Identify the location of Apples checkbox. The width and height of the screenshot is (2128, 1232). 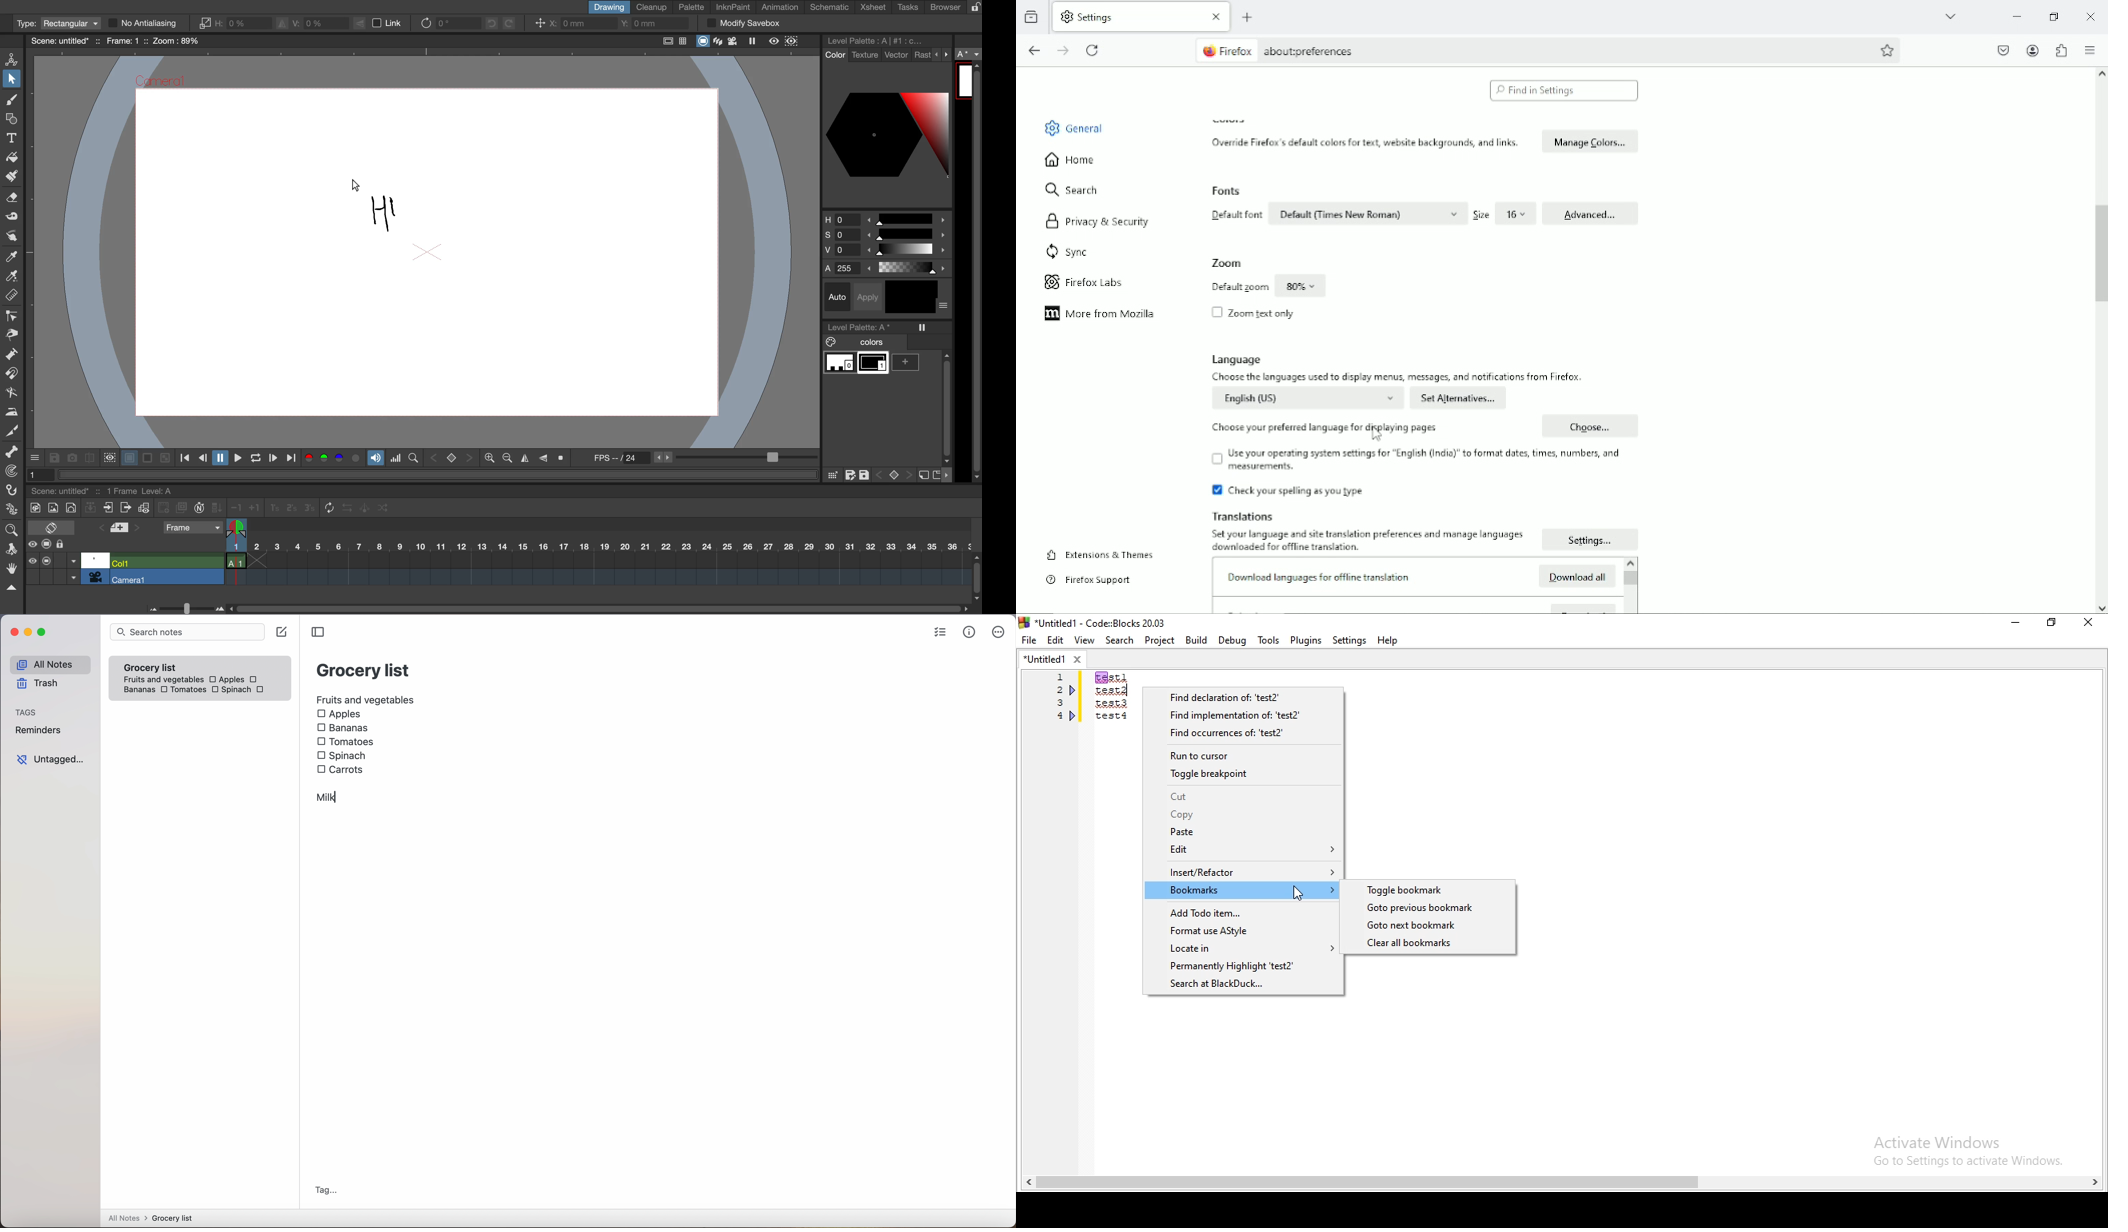
(339, 714).